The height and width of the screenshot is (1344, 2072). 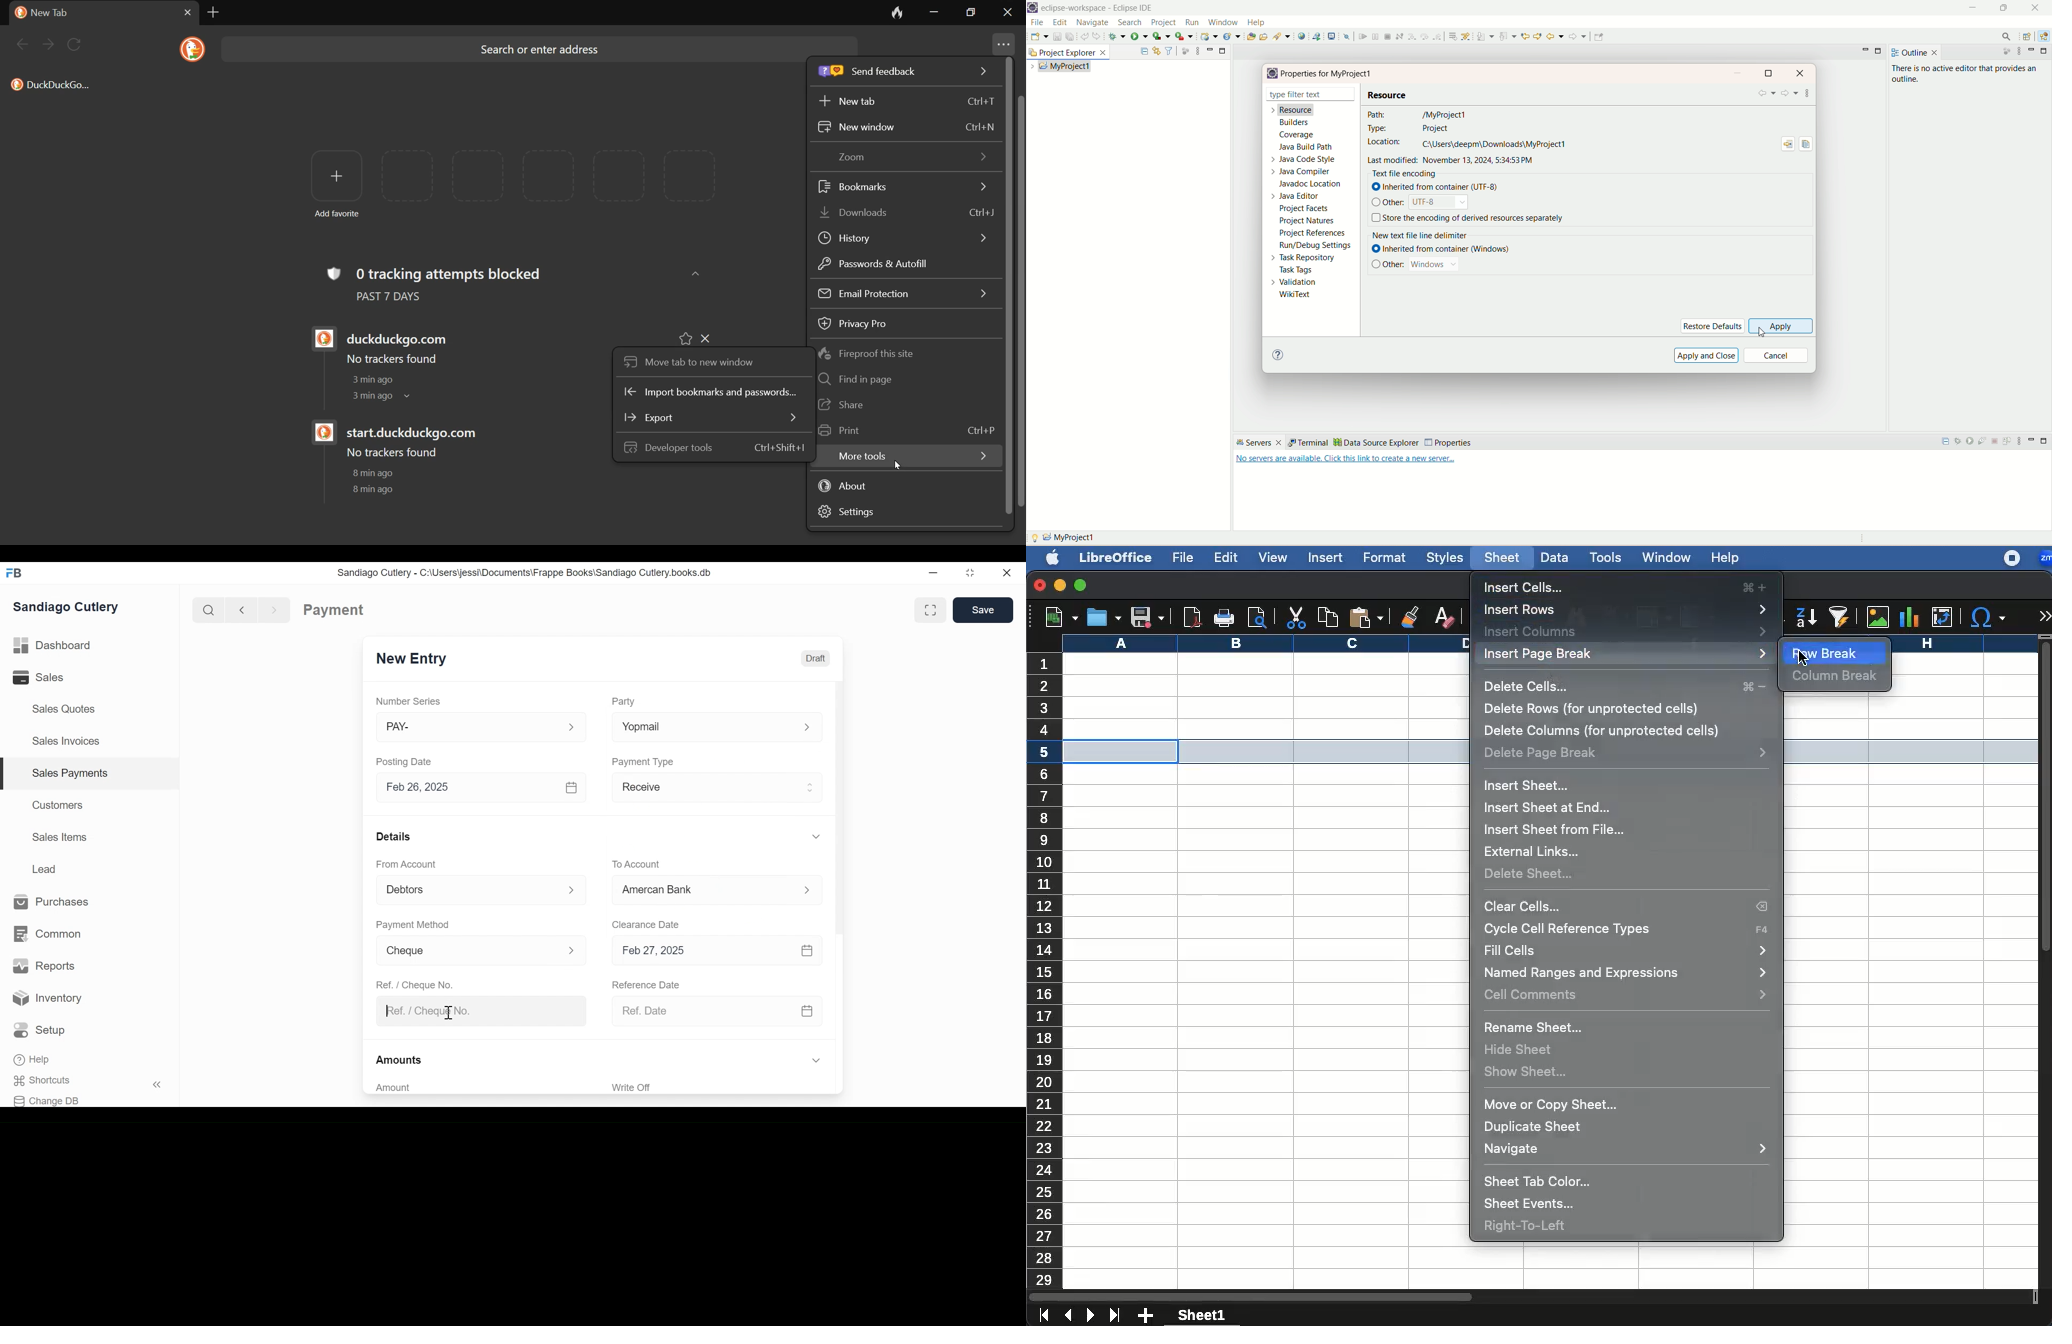 I want to click on Calendar, so click(x=807, y=1010).